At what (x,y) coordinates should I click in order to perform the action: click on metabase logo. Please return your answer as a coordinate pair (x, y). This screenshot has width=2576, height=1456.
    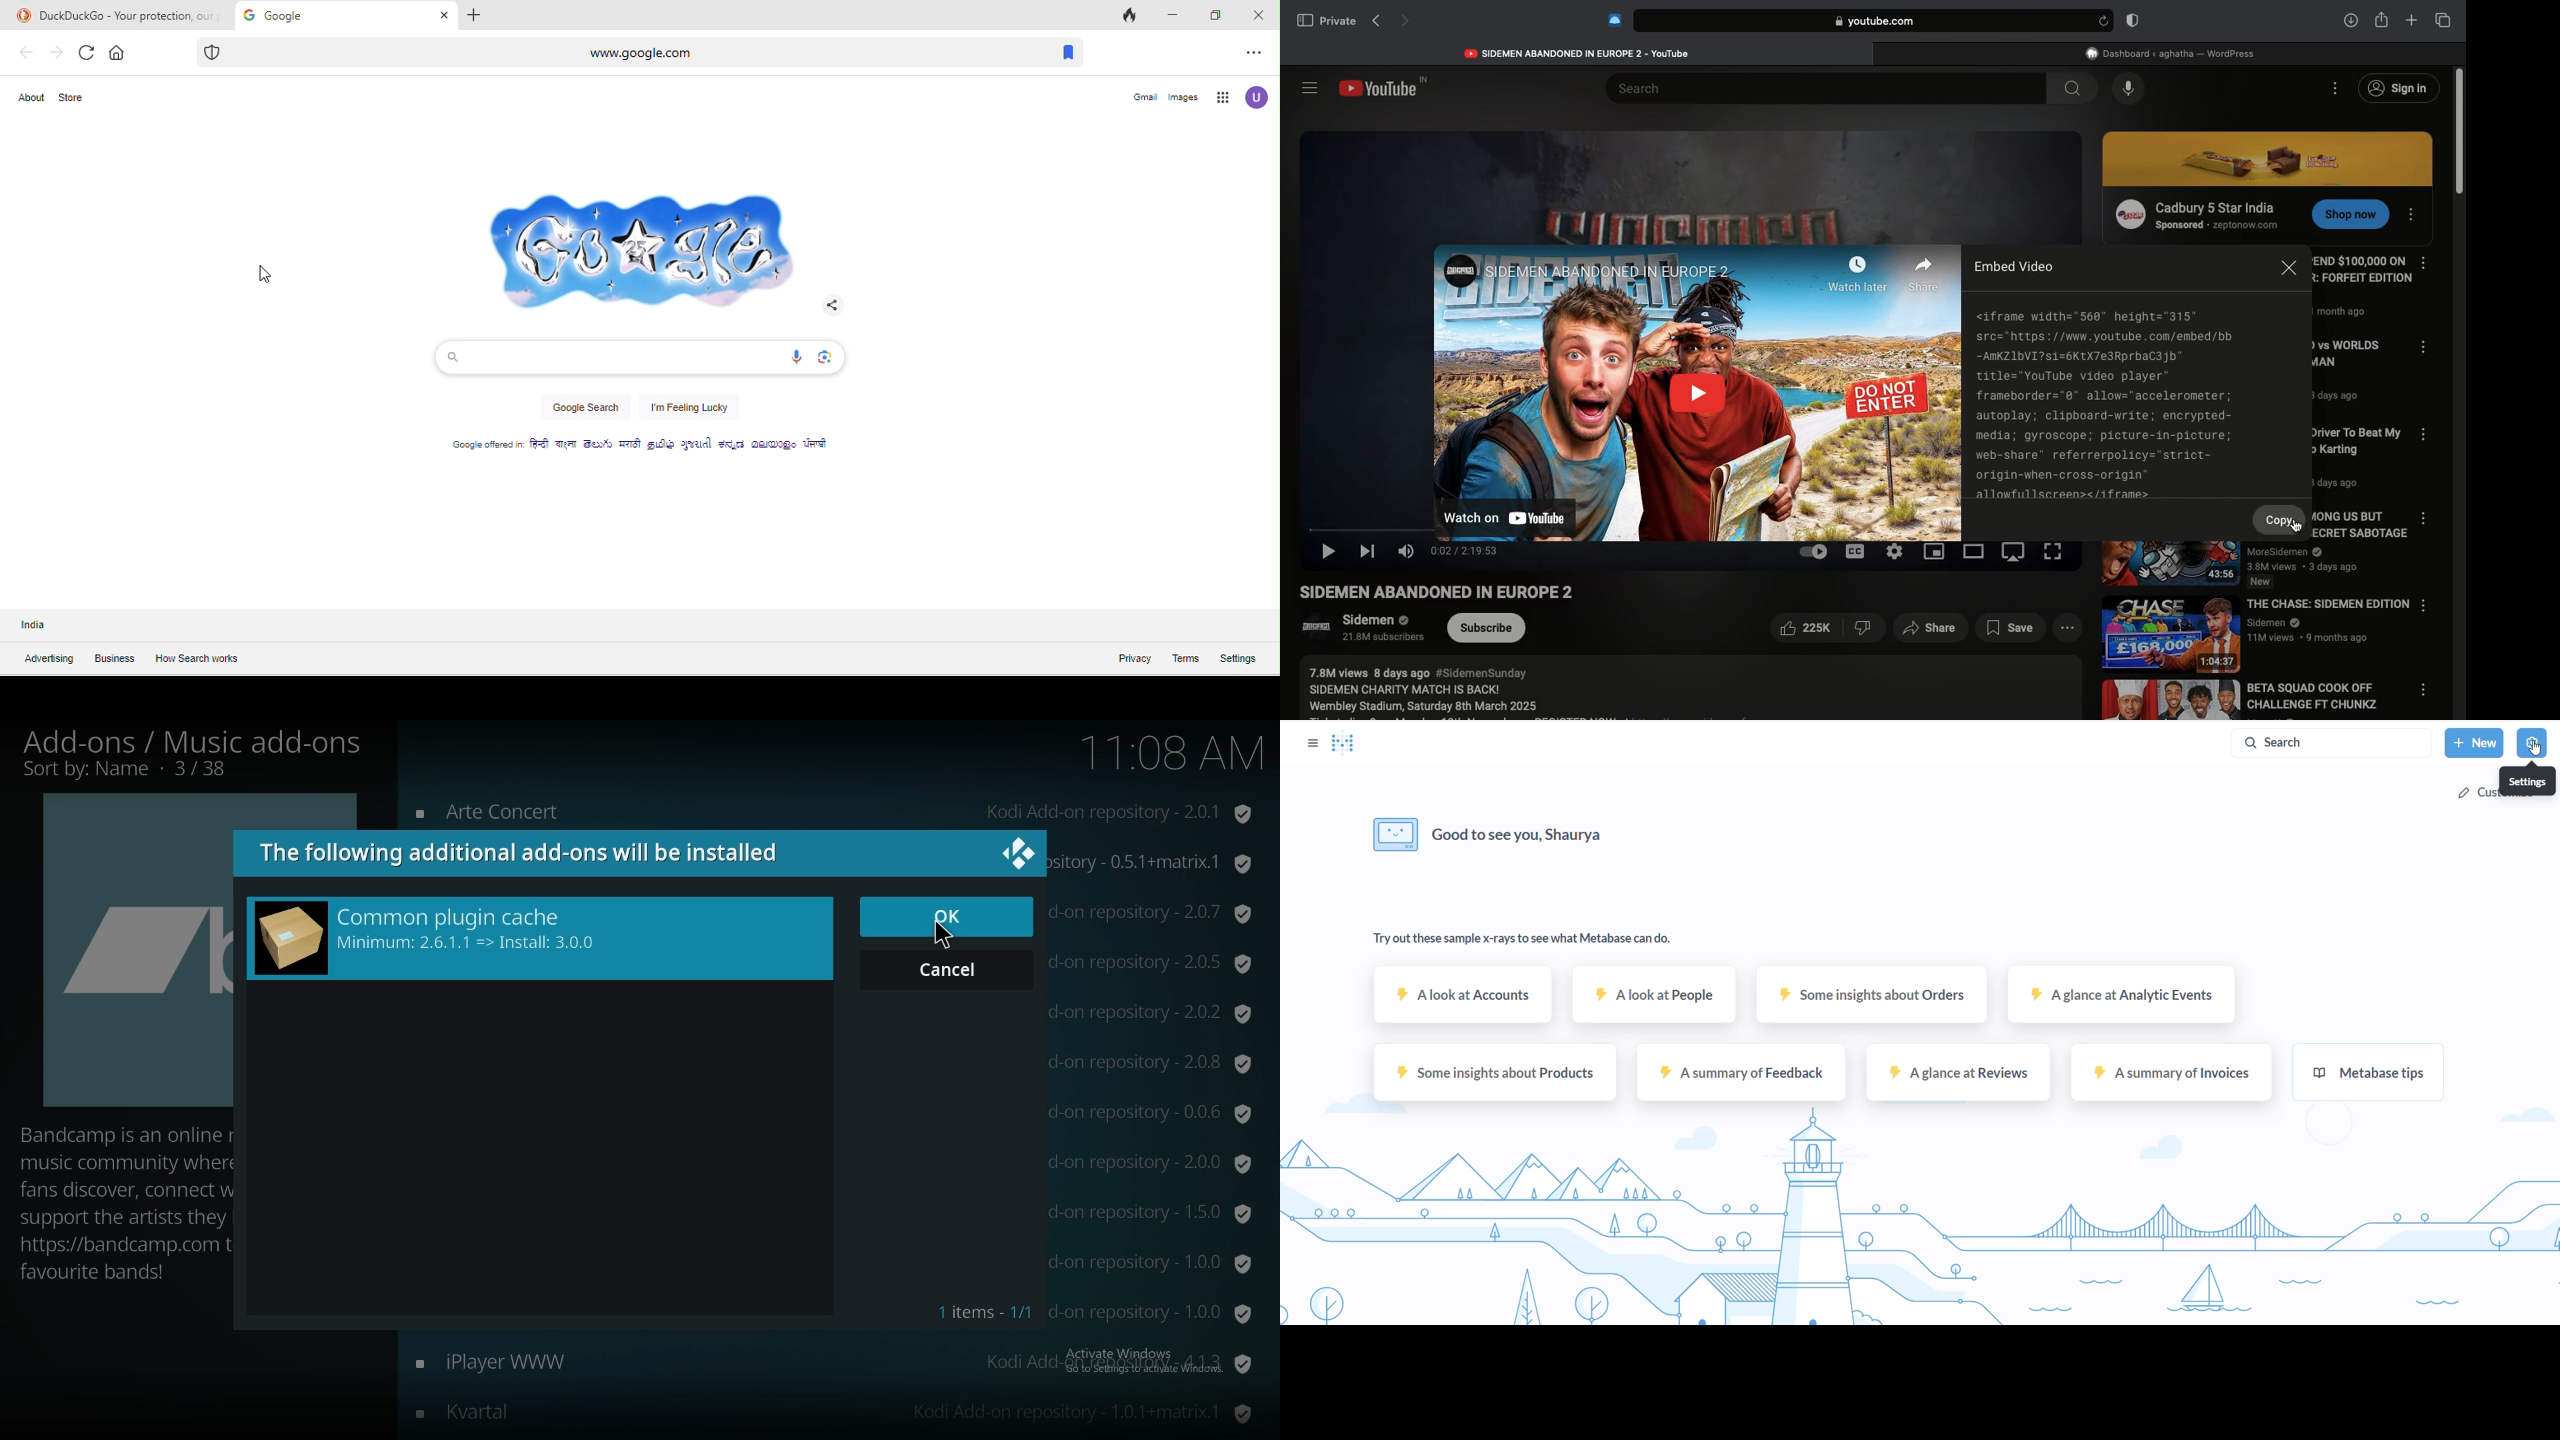
    Looking at the image, I should click on (1345, 744).